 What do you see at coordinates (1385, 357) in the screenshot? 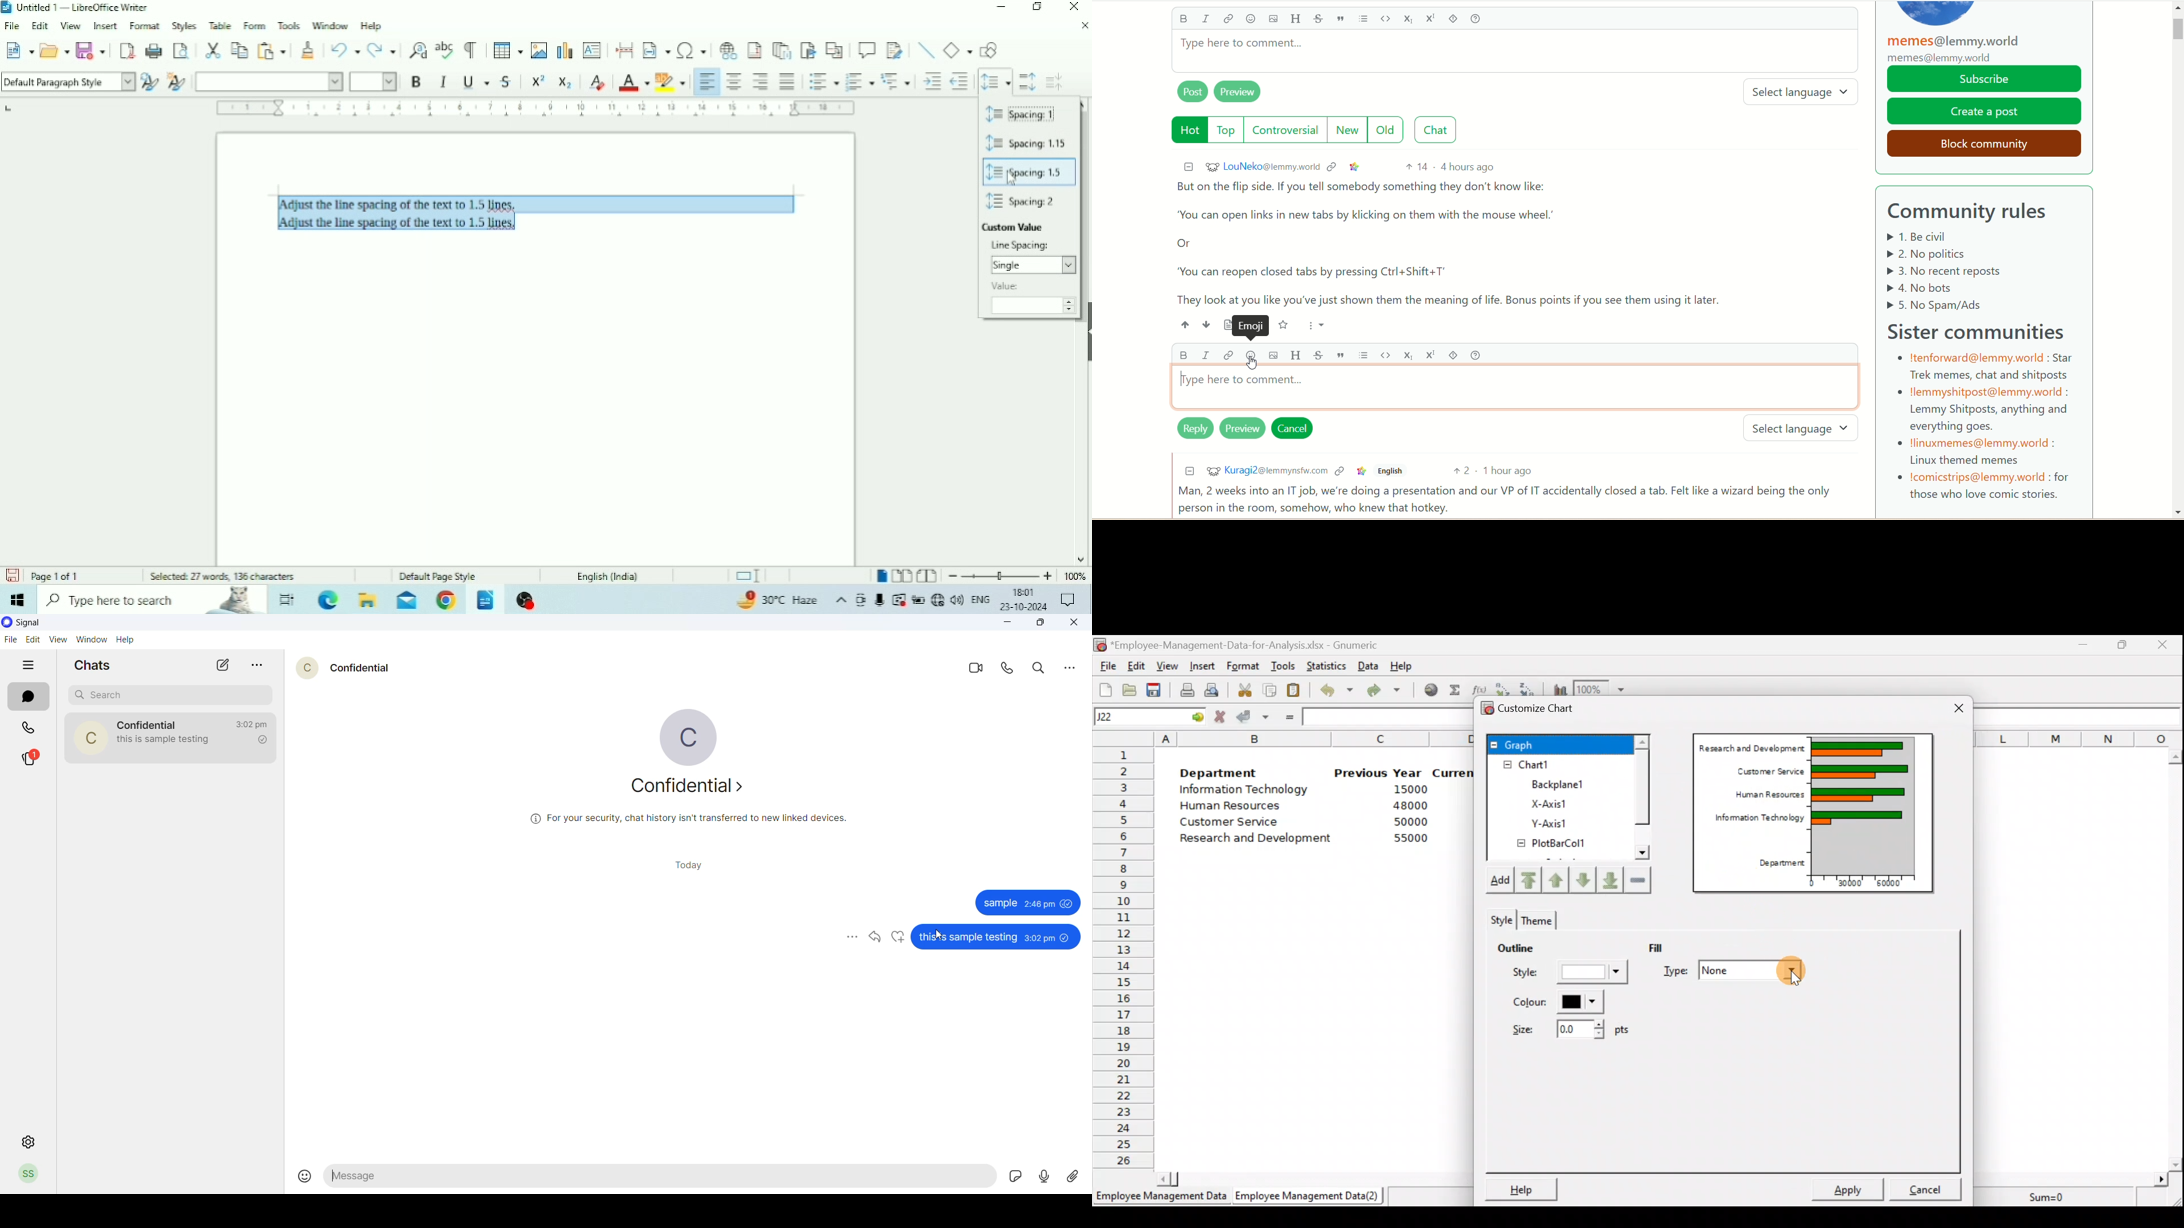
I see `code` at bounding box center [1385, 357].